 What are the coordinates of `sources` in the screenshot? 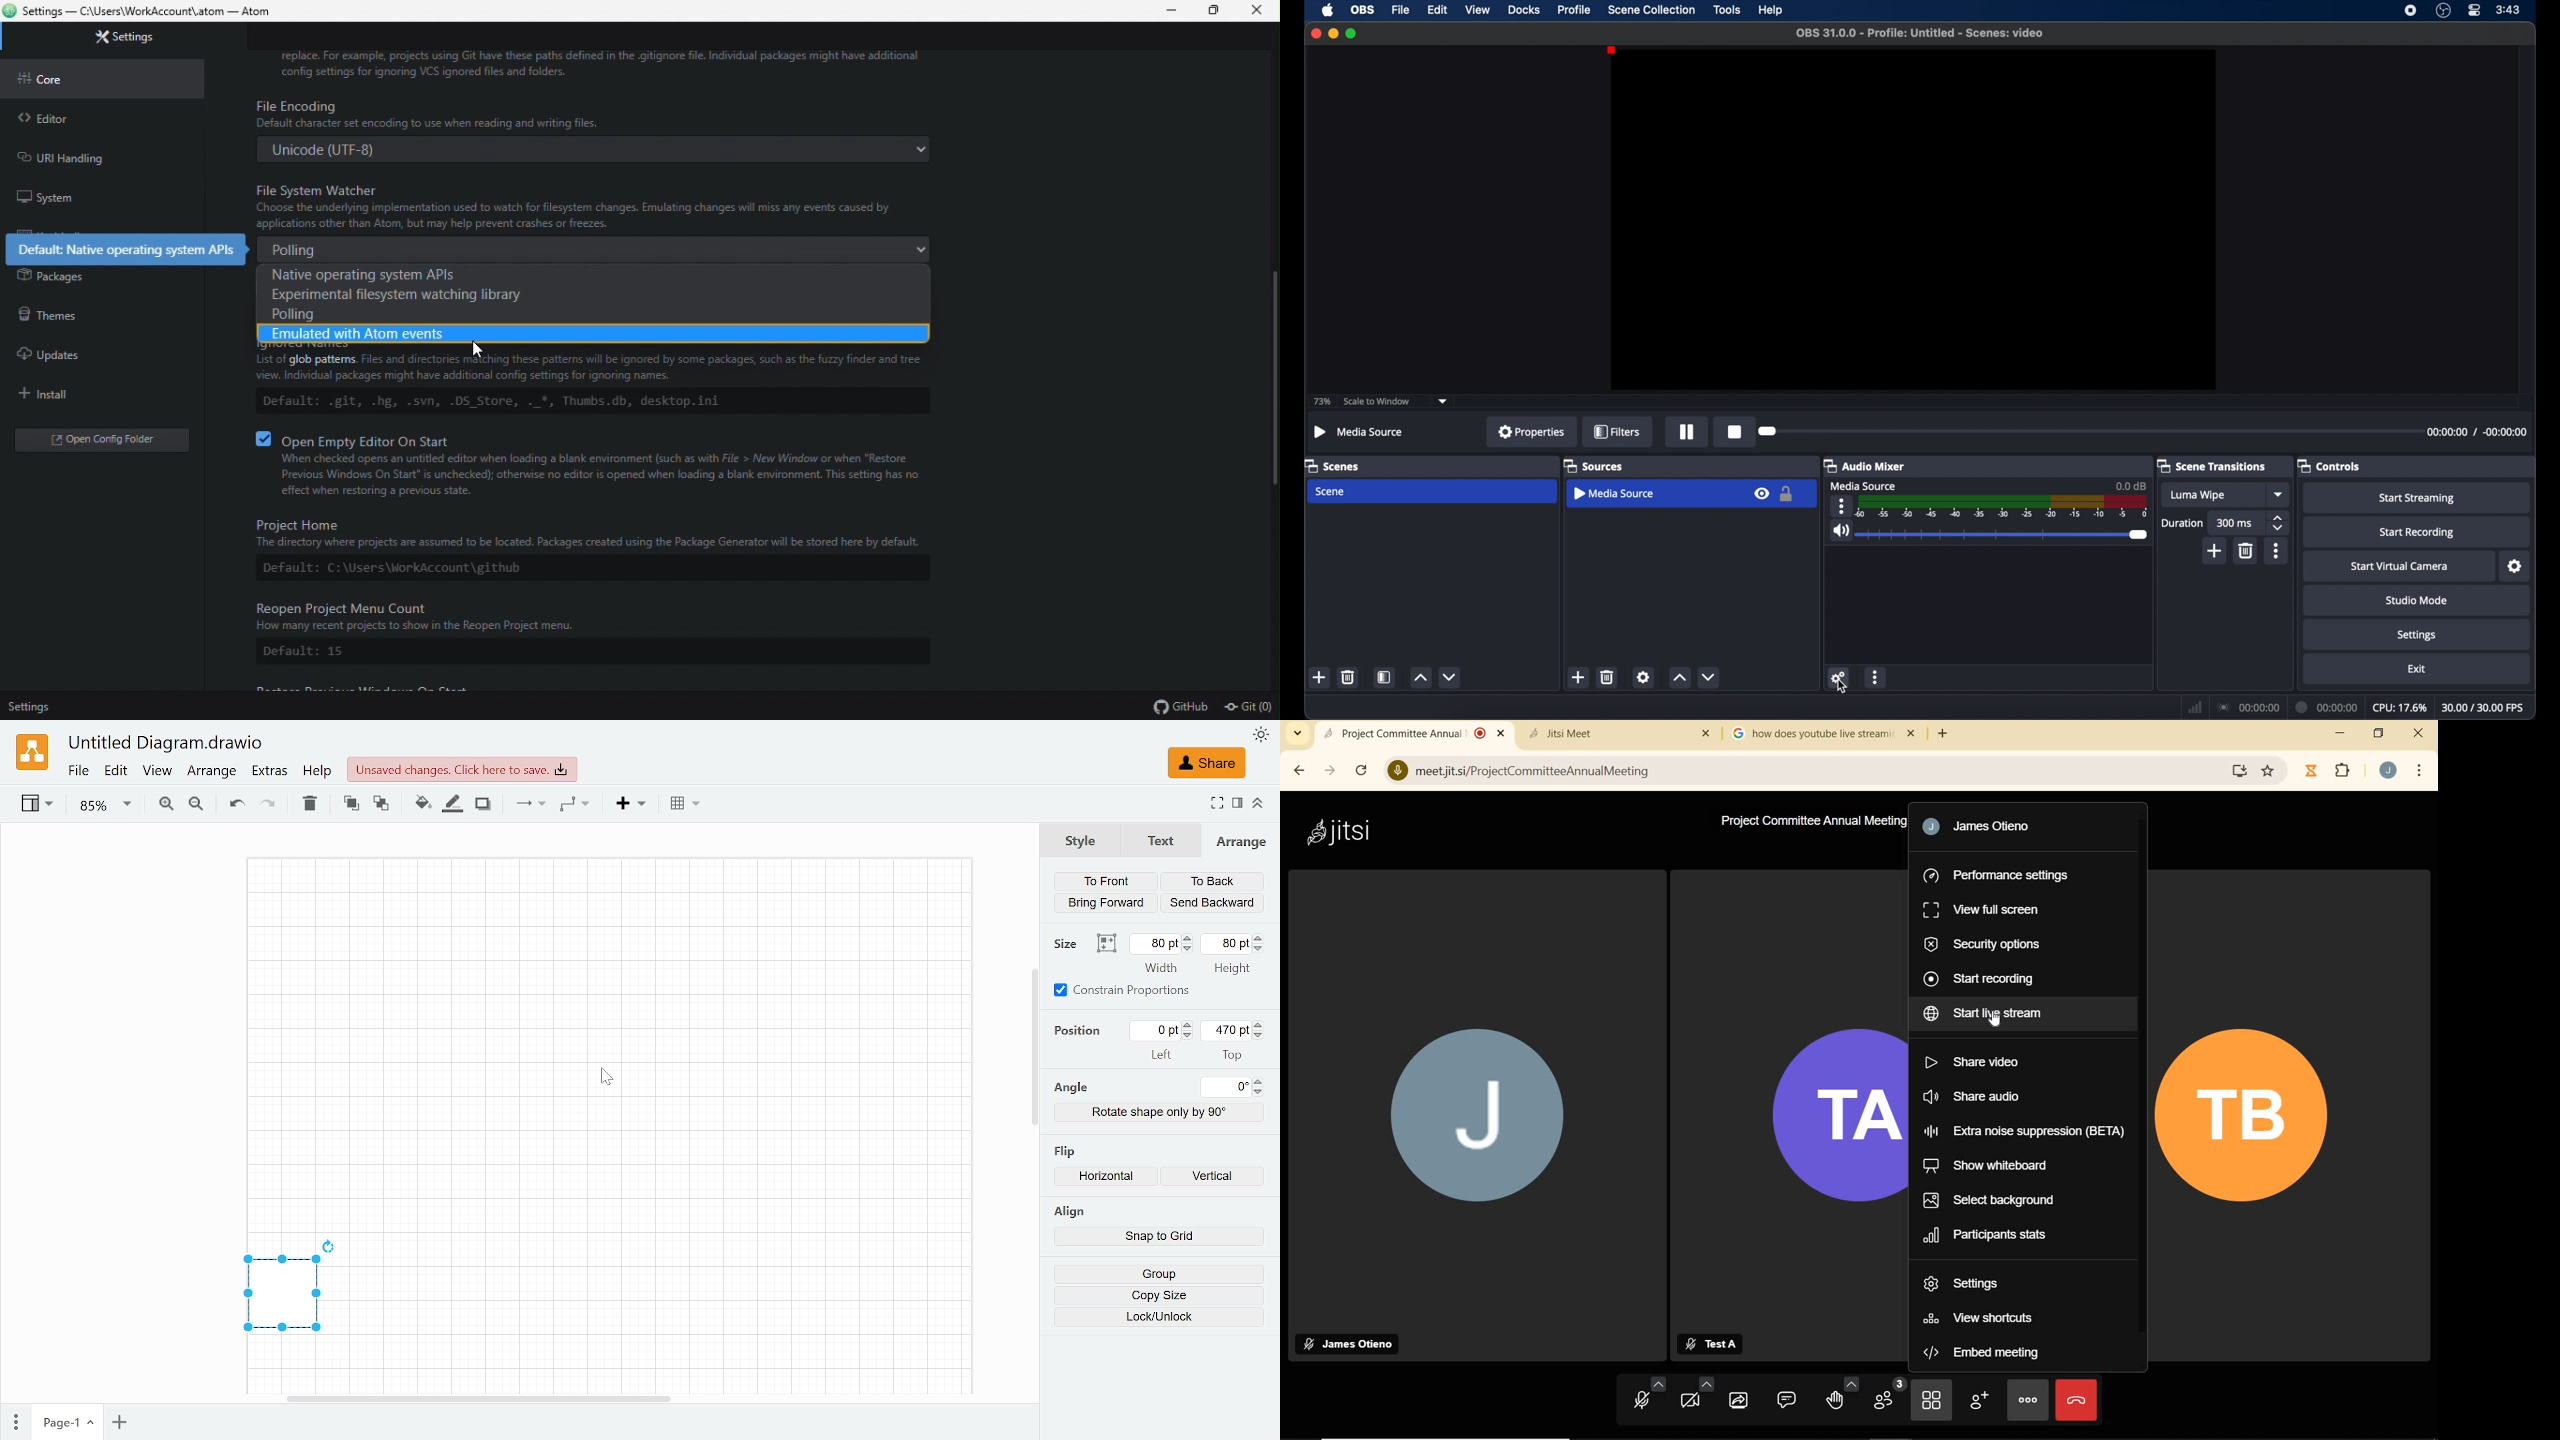 It's located at (1593, 467).